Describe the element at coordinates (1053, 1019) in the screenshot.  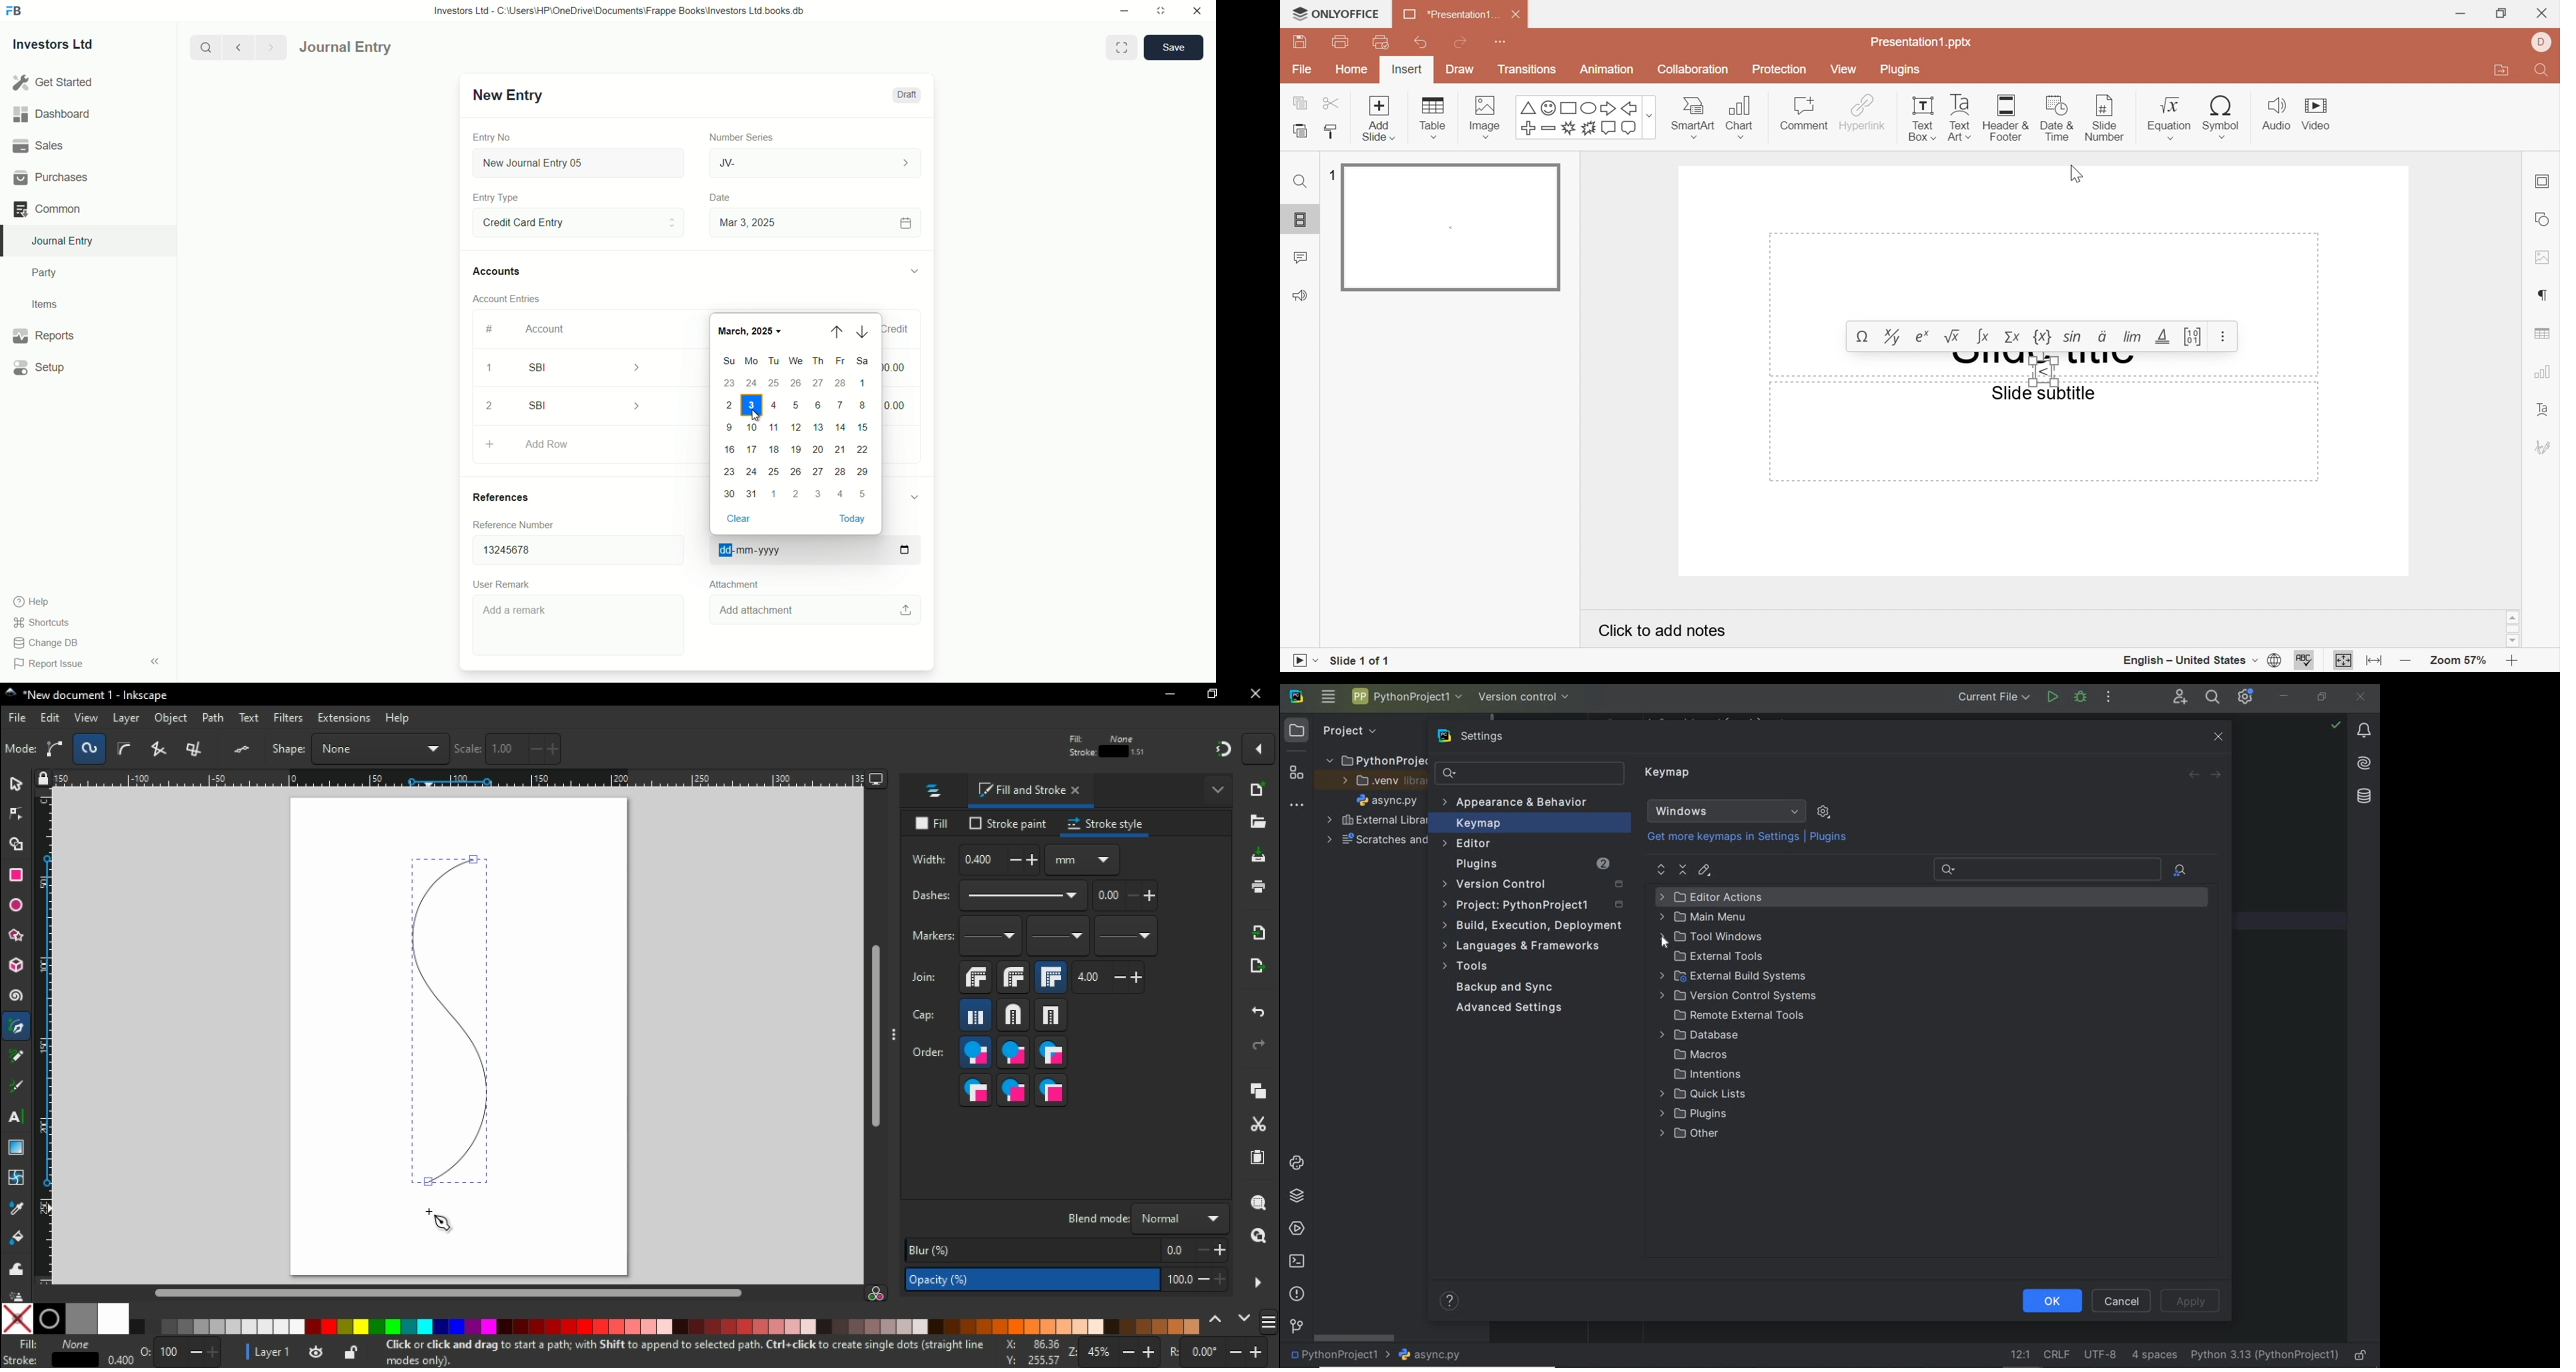
I see `square` at that location.